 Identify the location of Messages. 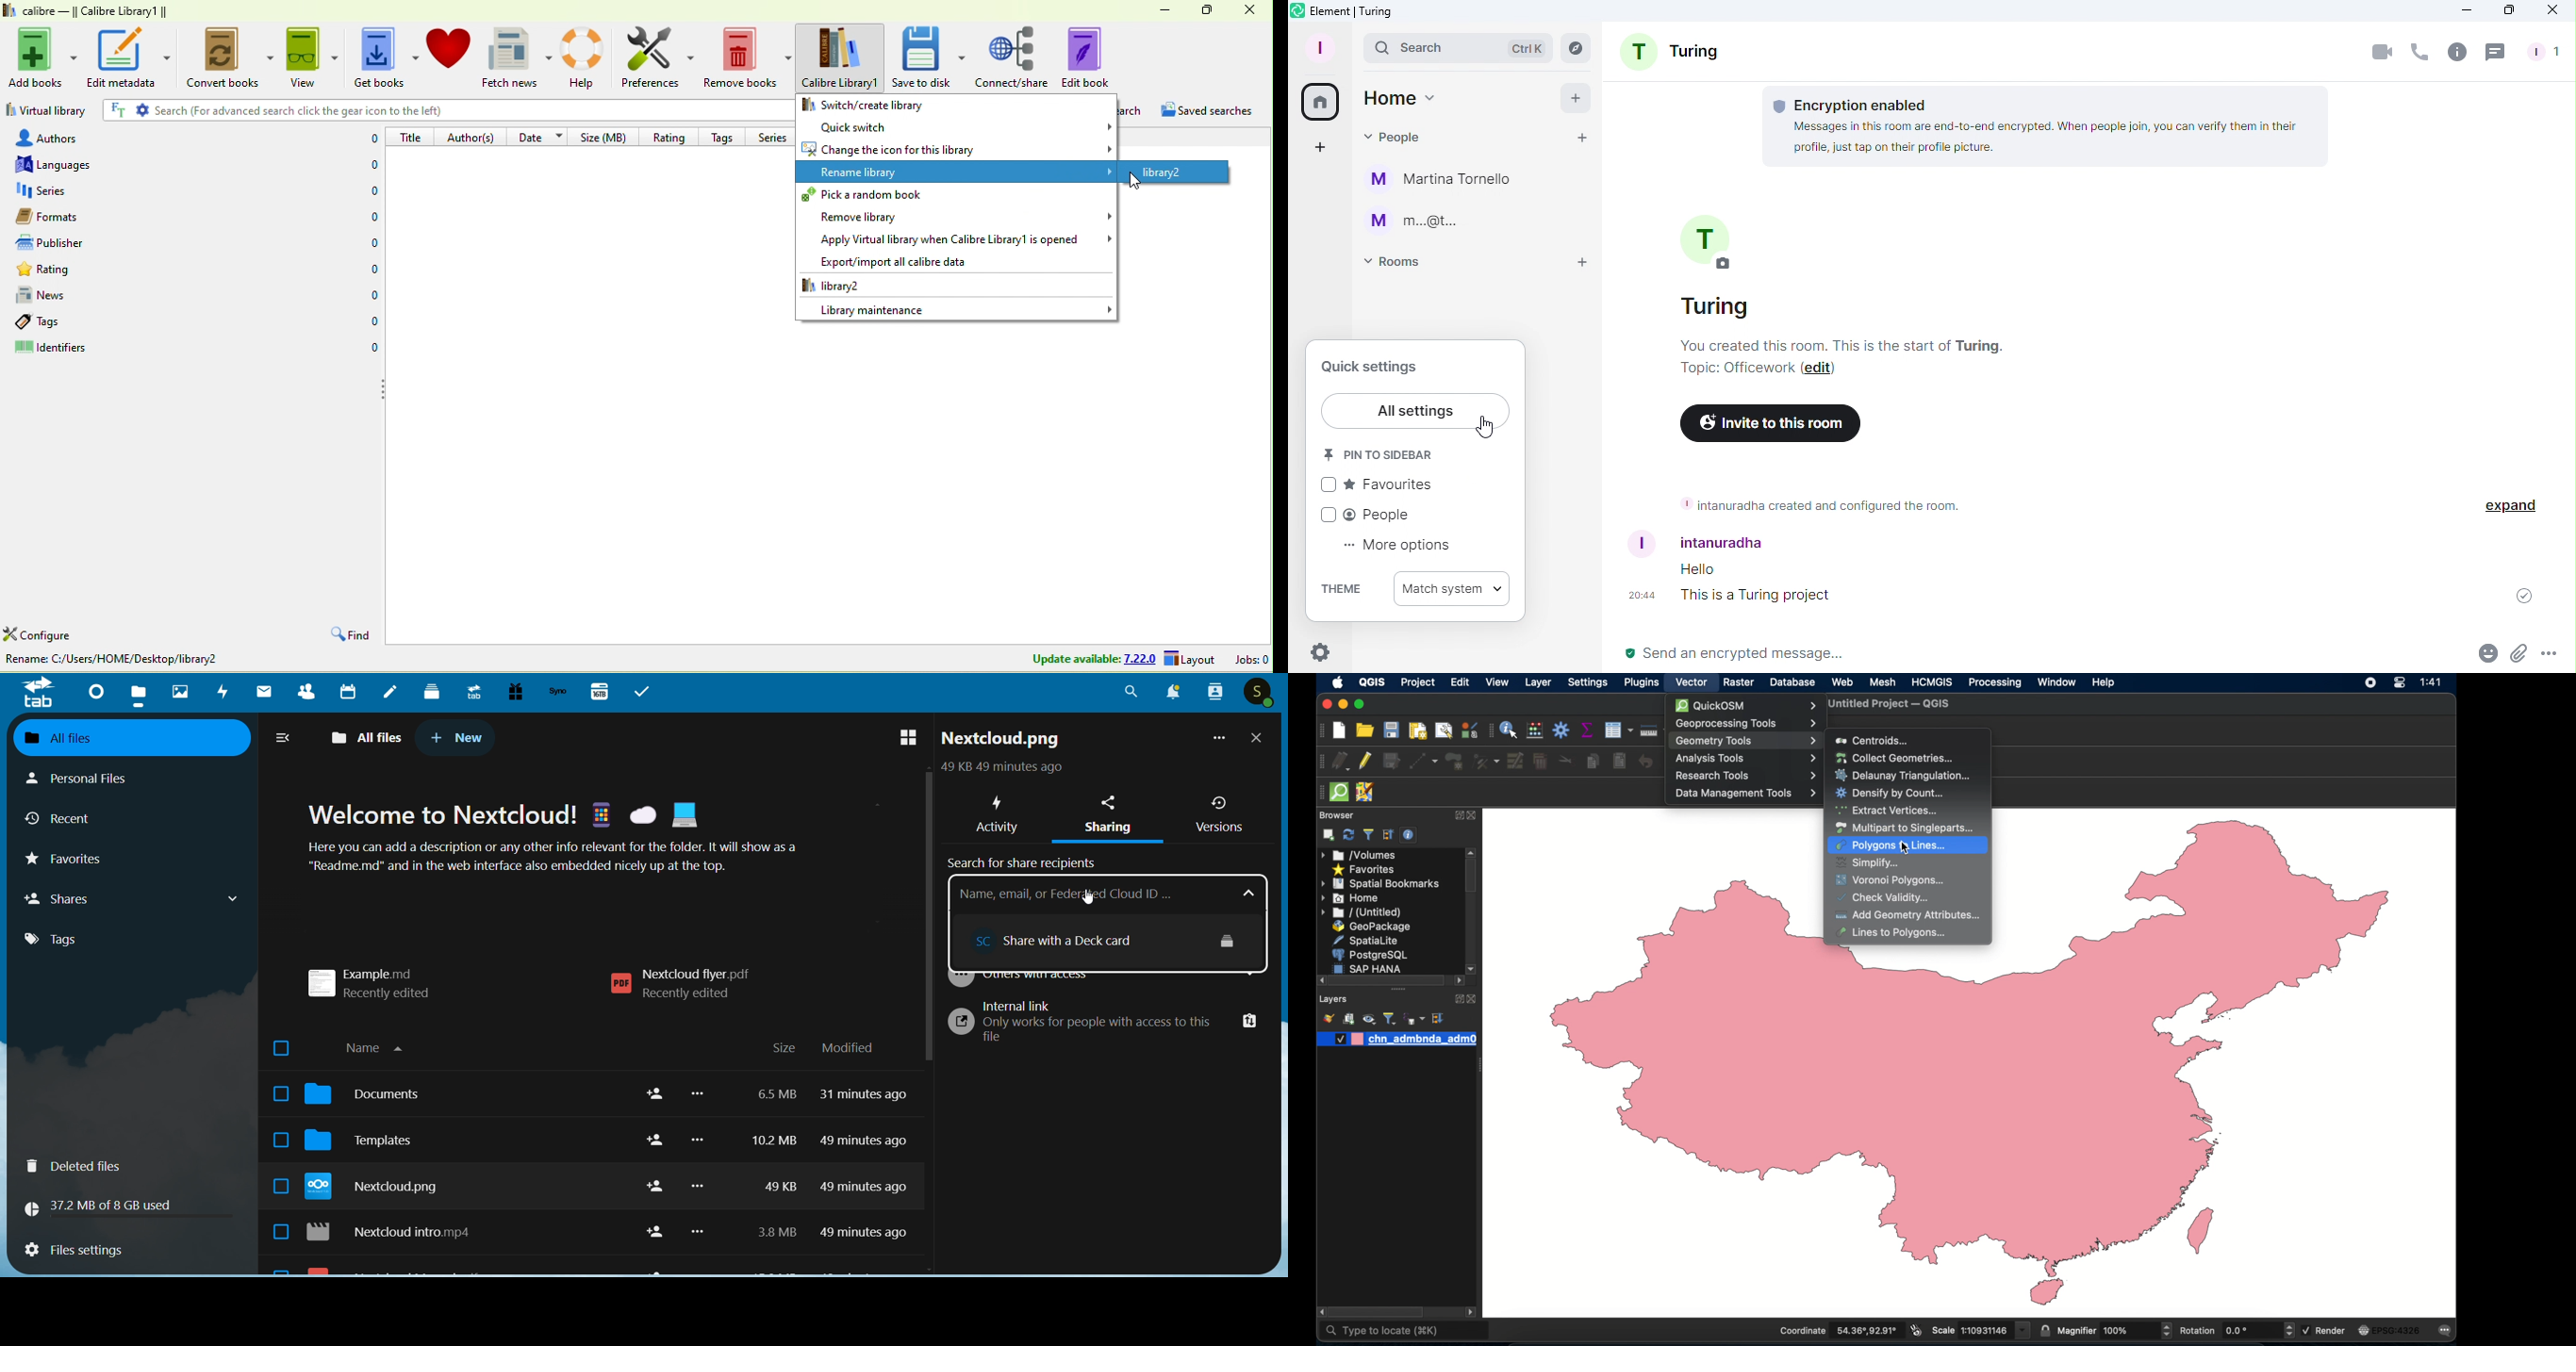
(1758, 585).